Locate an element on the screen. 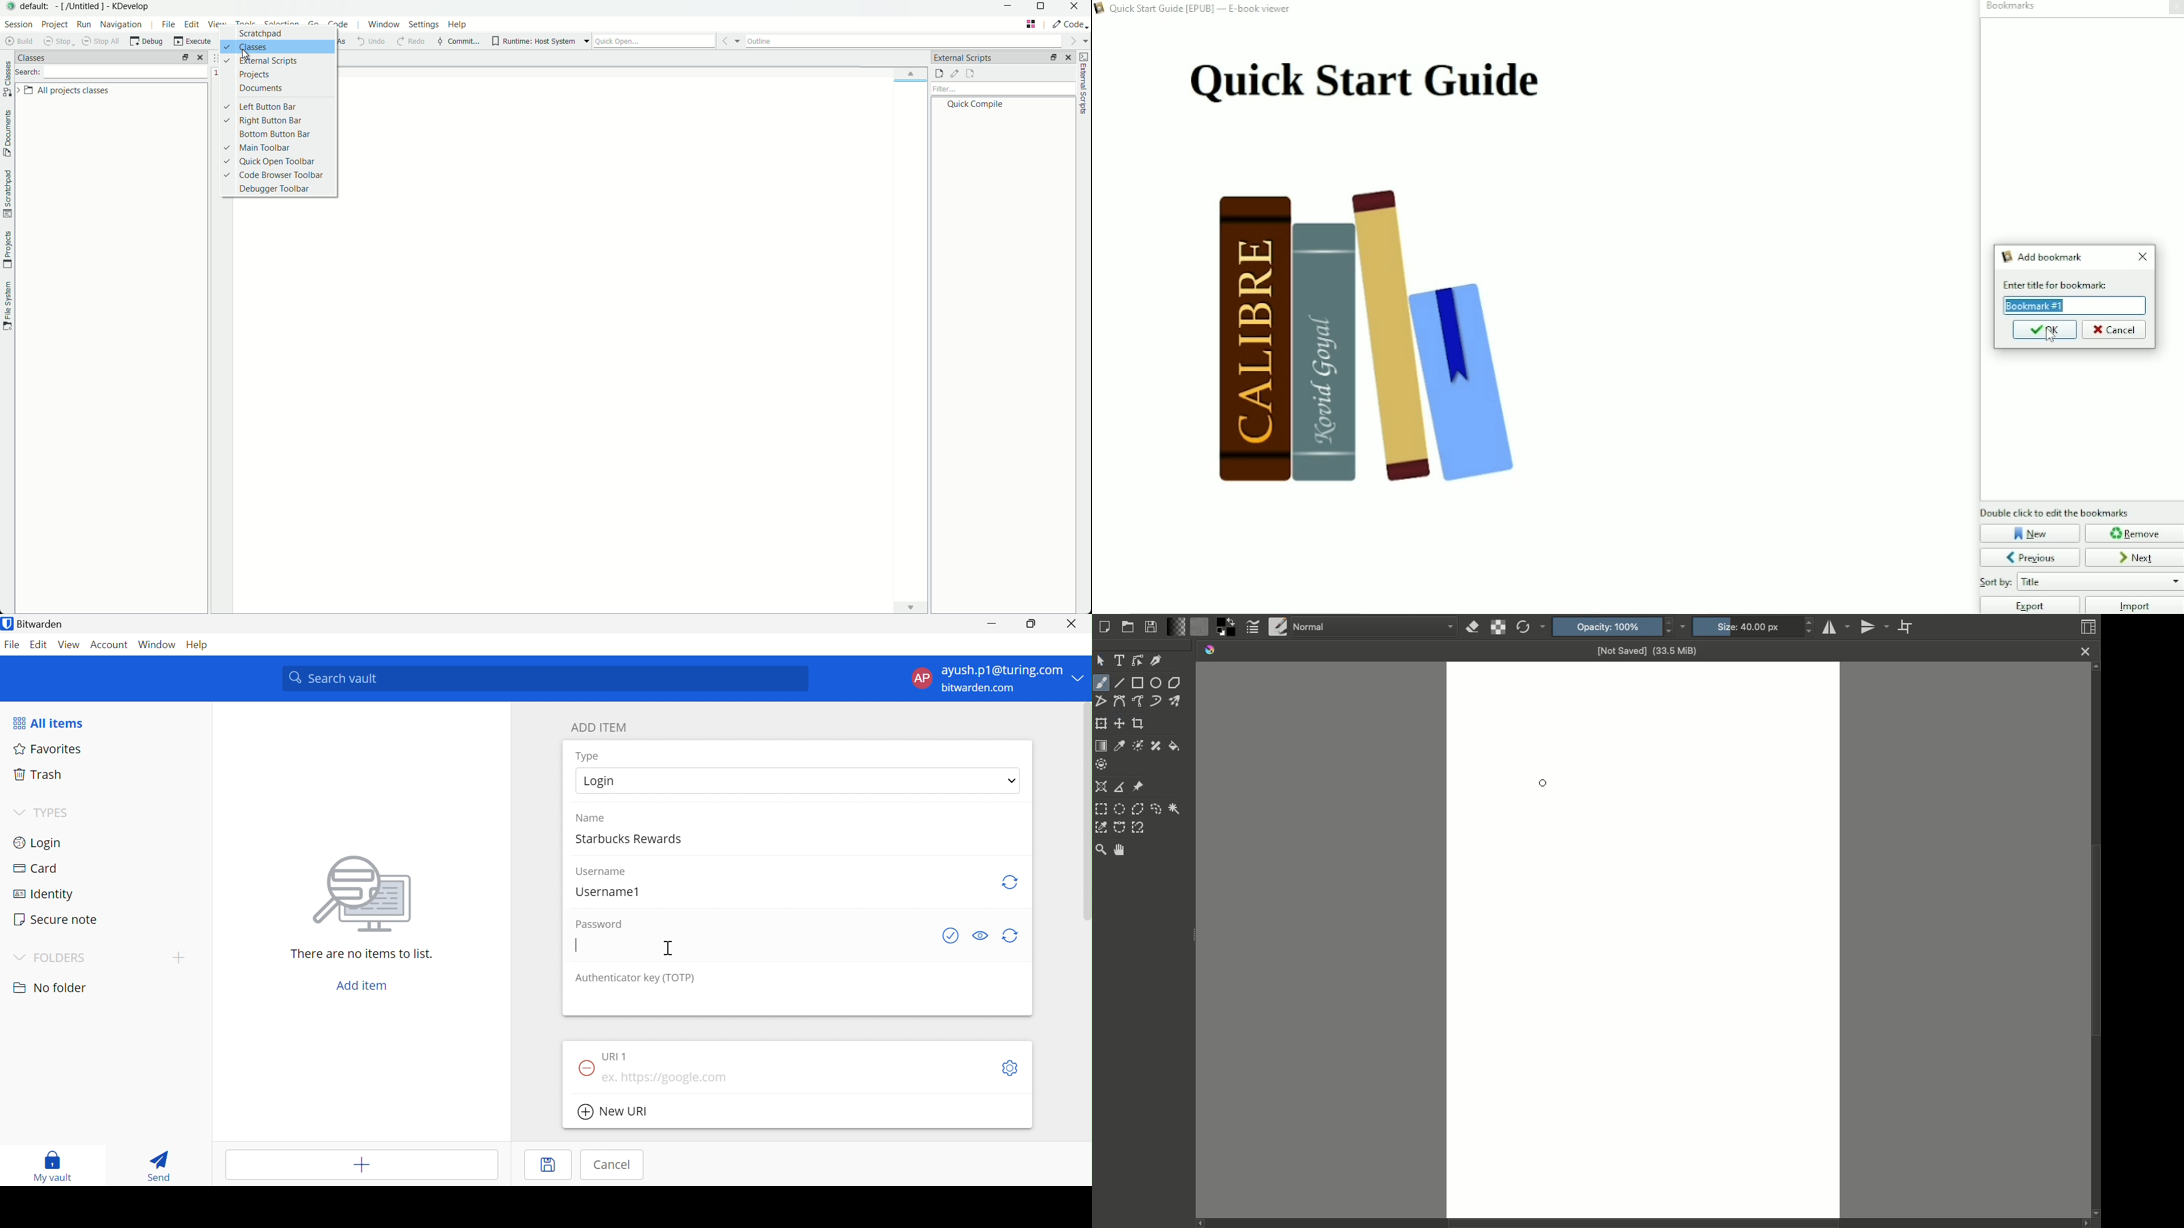 This screenshot has width=2184, height=1232. Colorize mark tool is located at coordinates (1138, 745).